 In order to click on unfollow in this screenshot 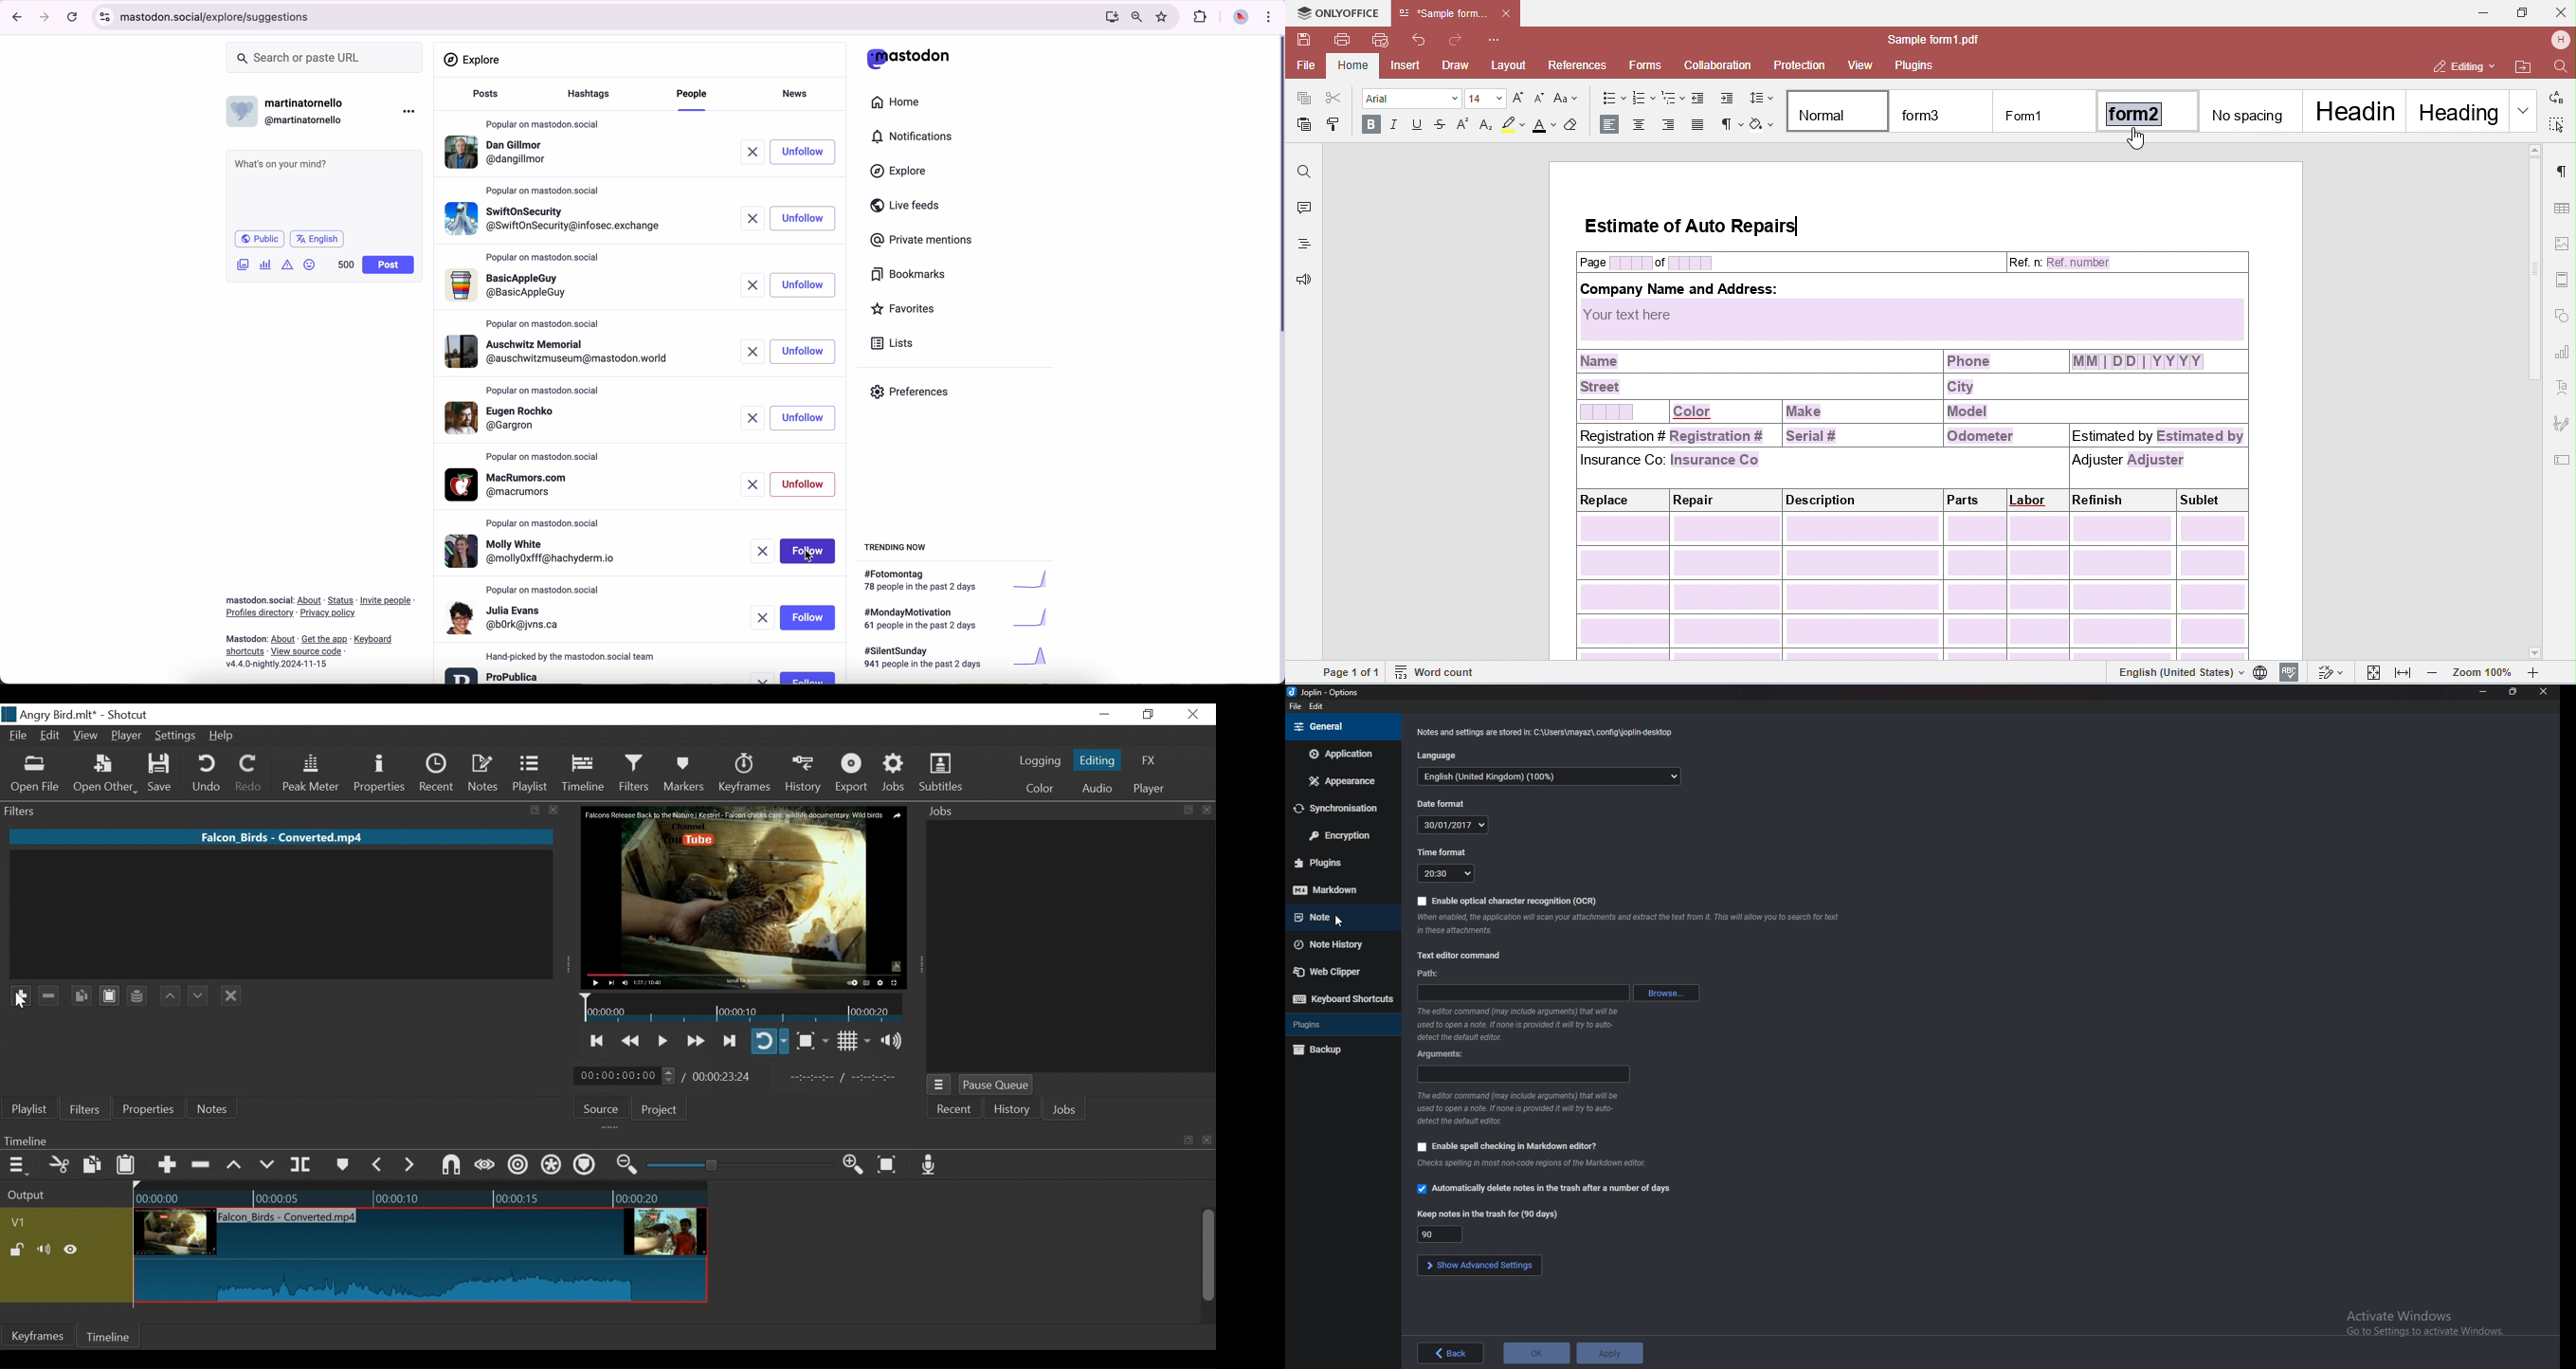, I will do `click(805, 485)`.